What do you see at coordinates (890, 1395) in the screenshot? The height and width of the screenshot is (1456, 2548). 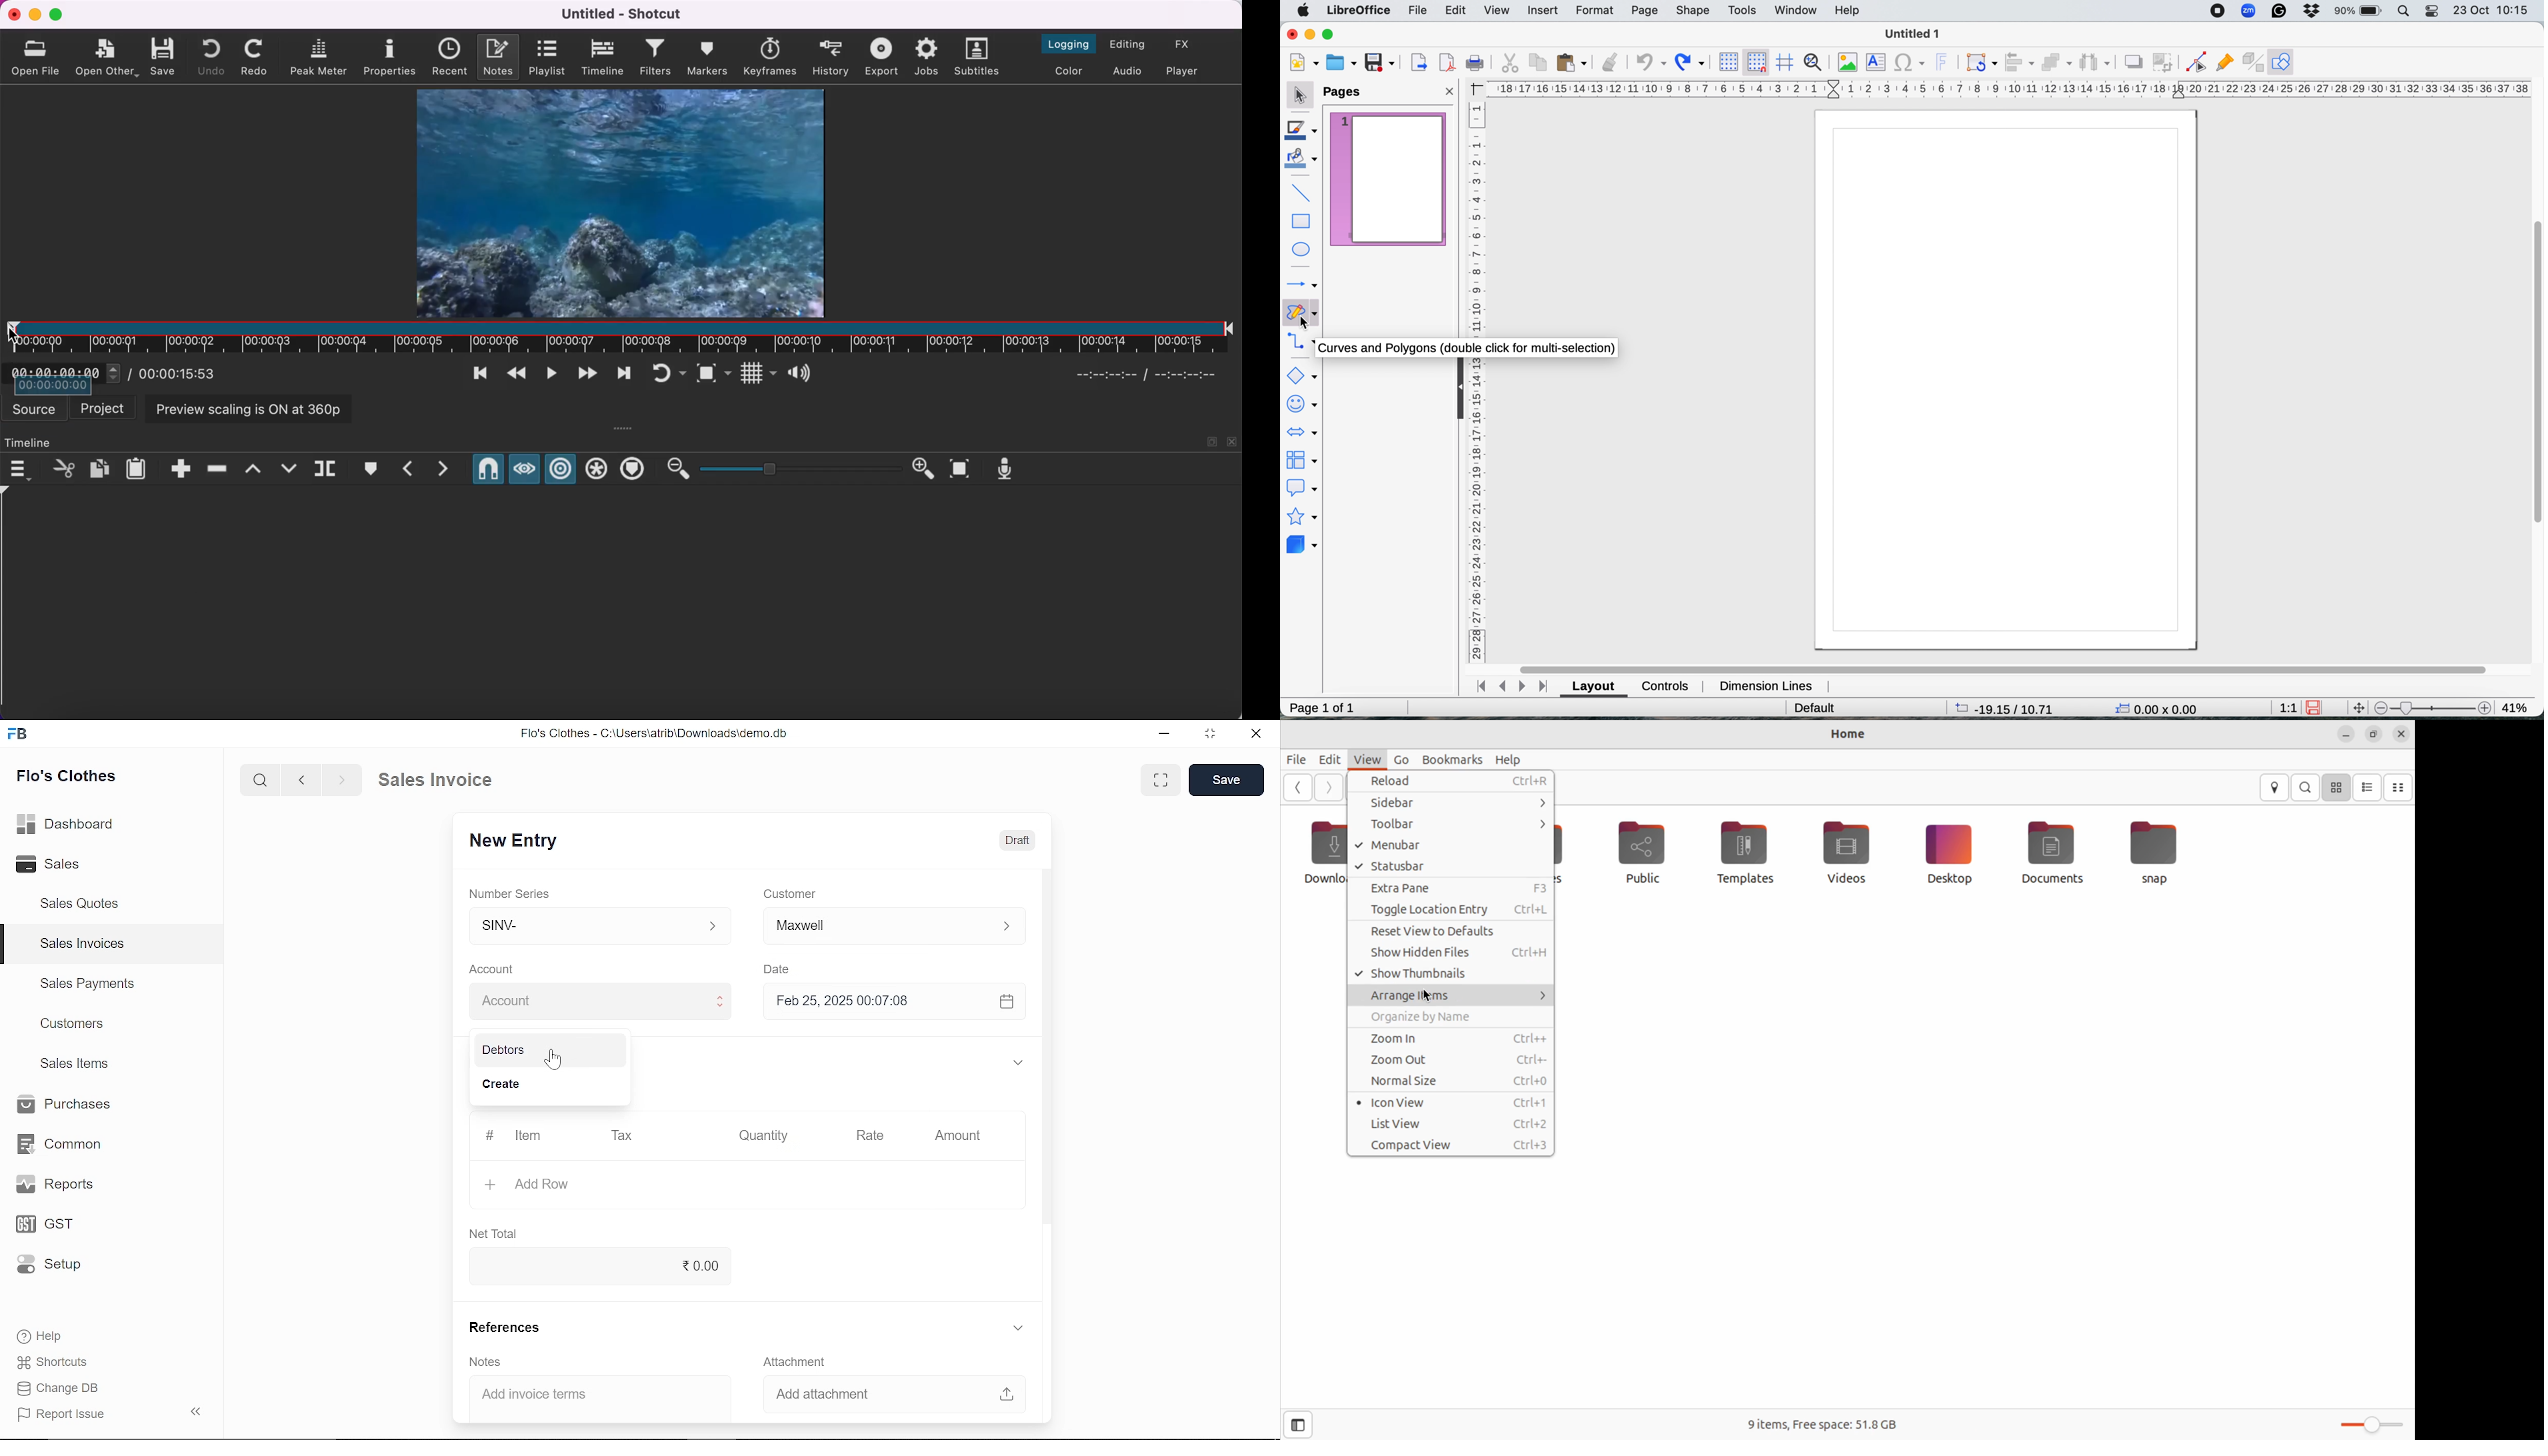 I see `Add attachment` at bounding box center [890, 1395].